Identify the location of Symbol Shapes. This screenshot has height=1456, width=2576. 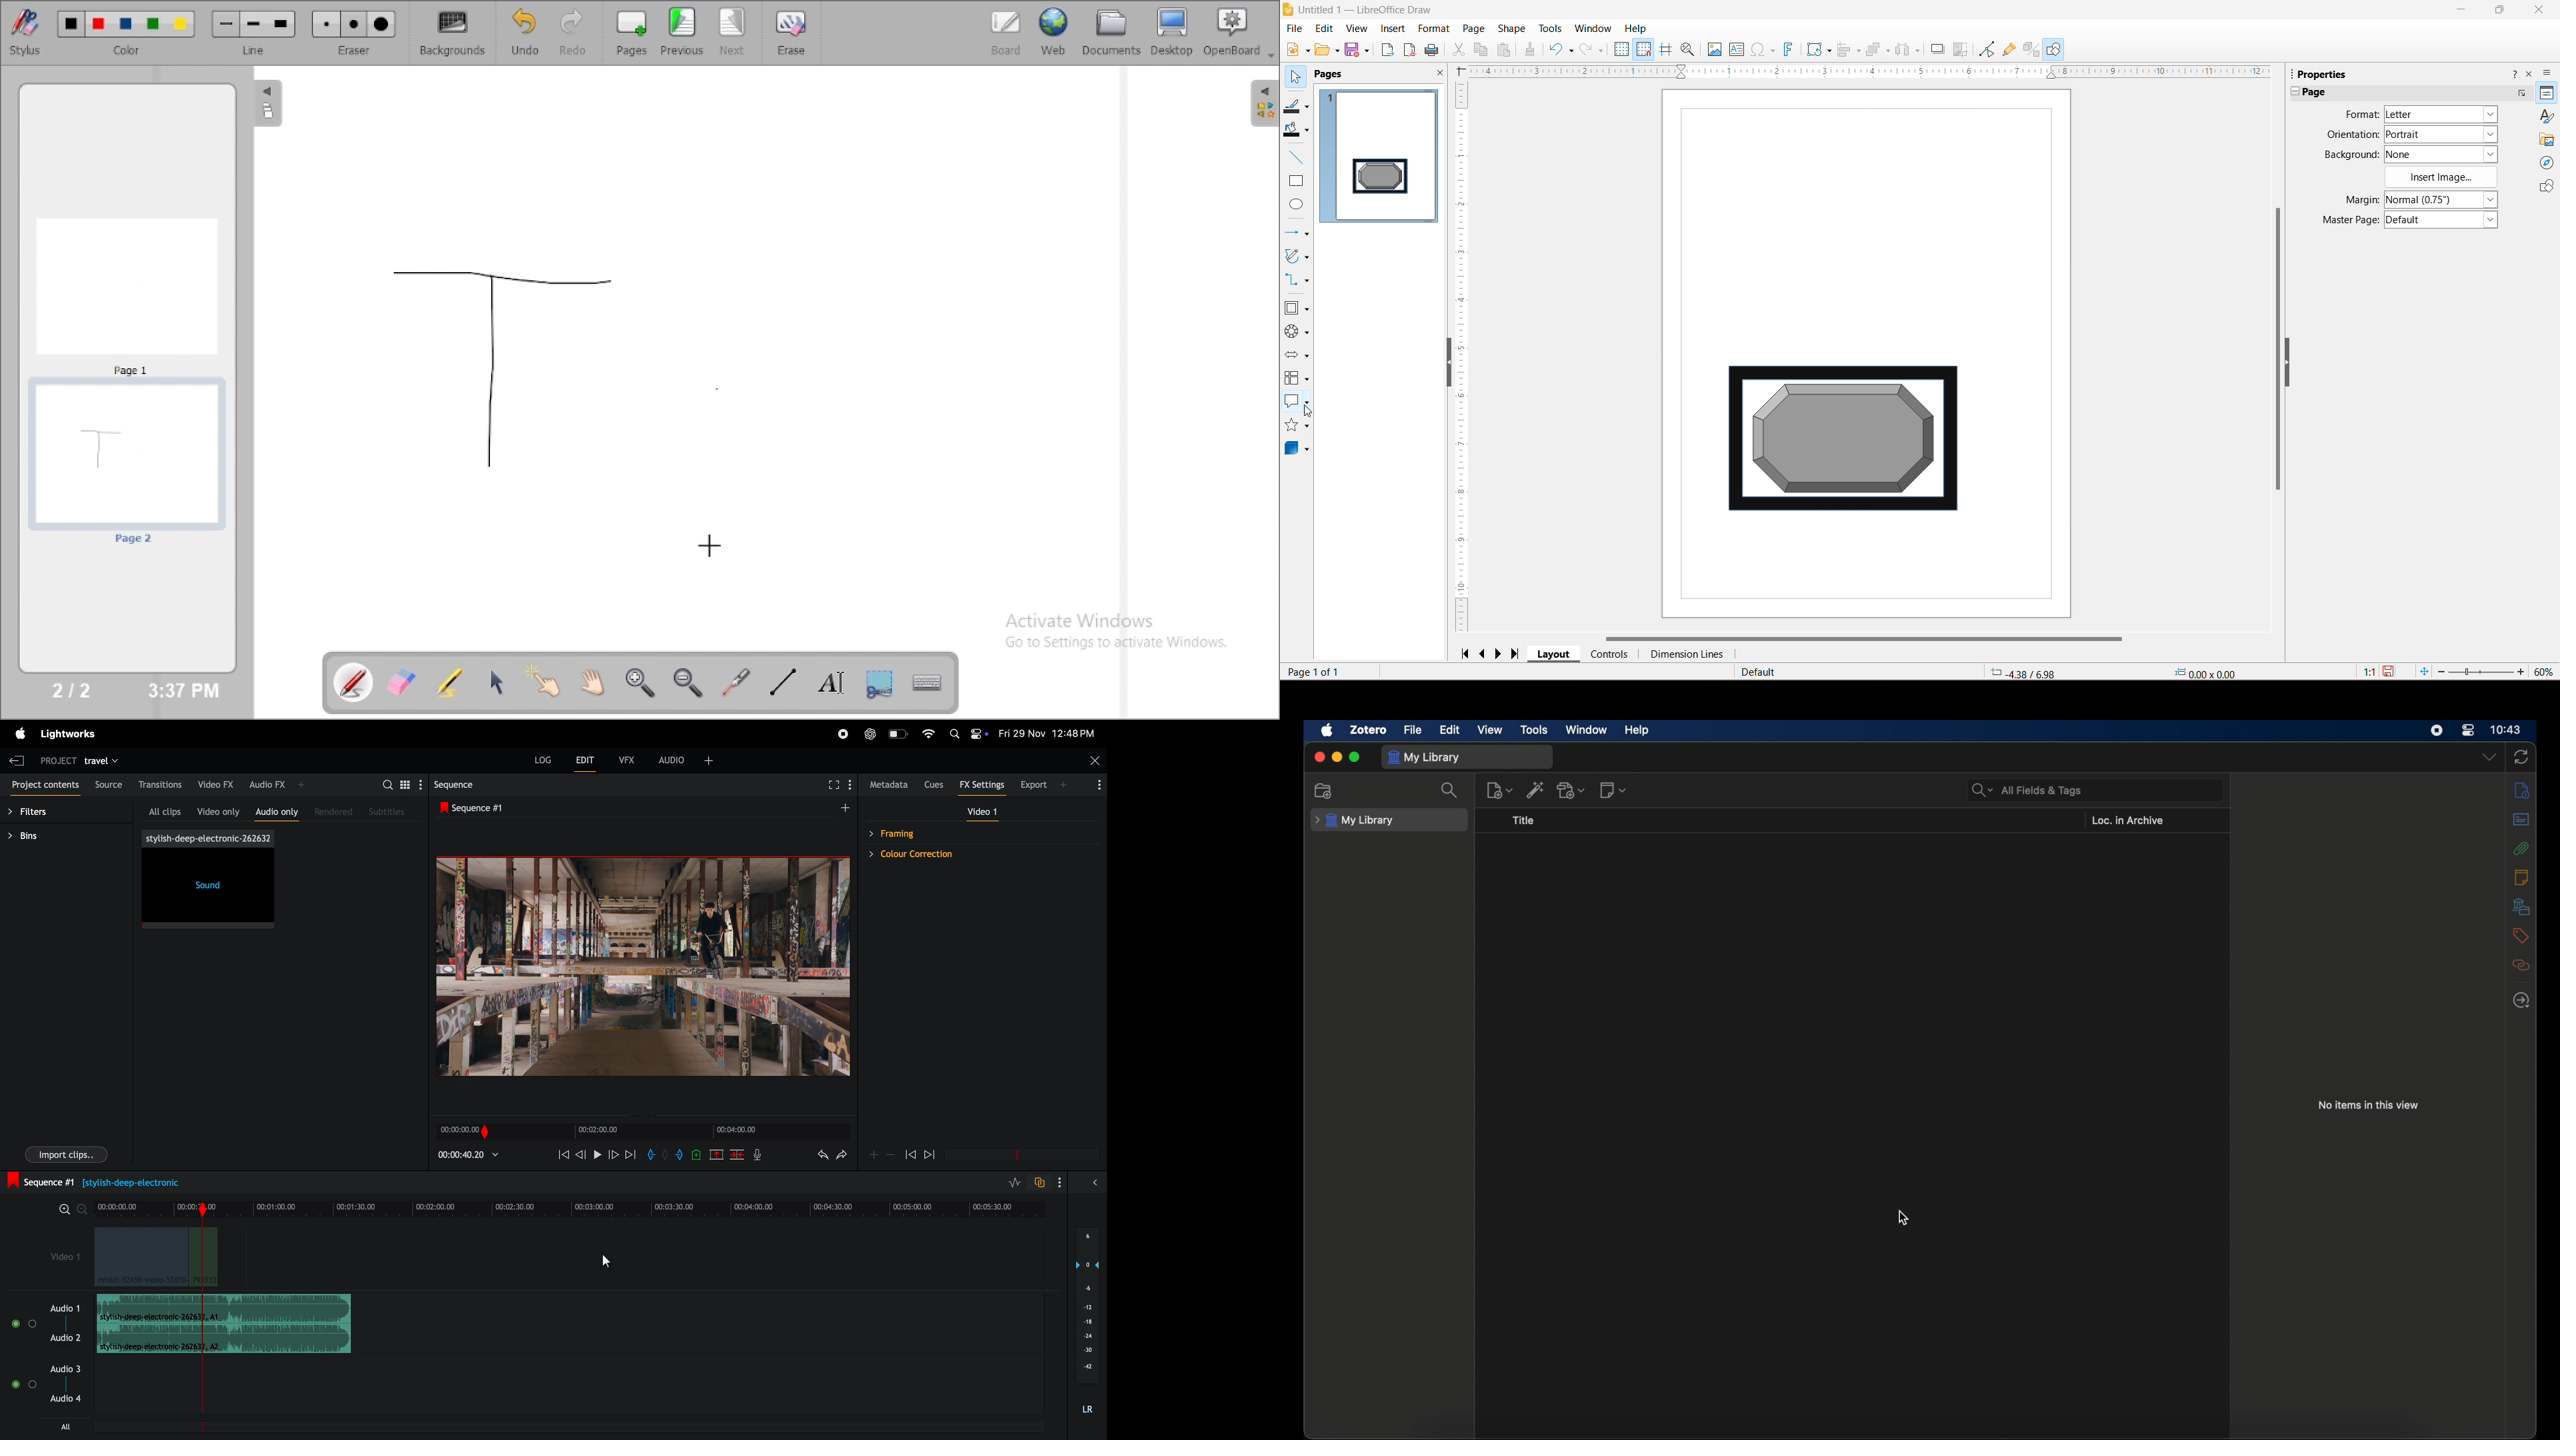
(1297, 333).